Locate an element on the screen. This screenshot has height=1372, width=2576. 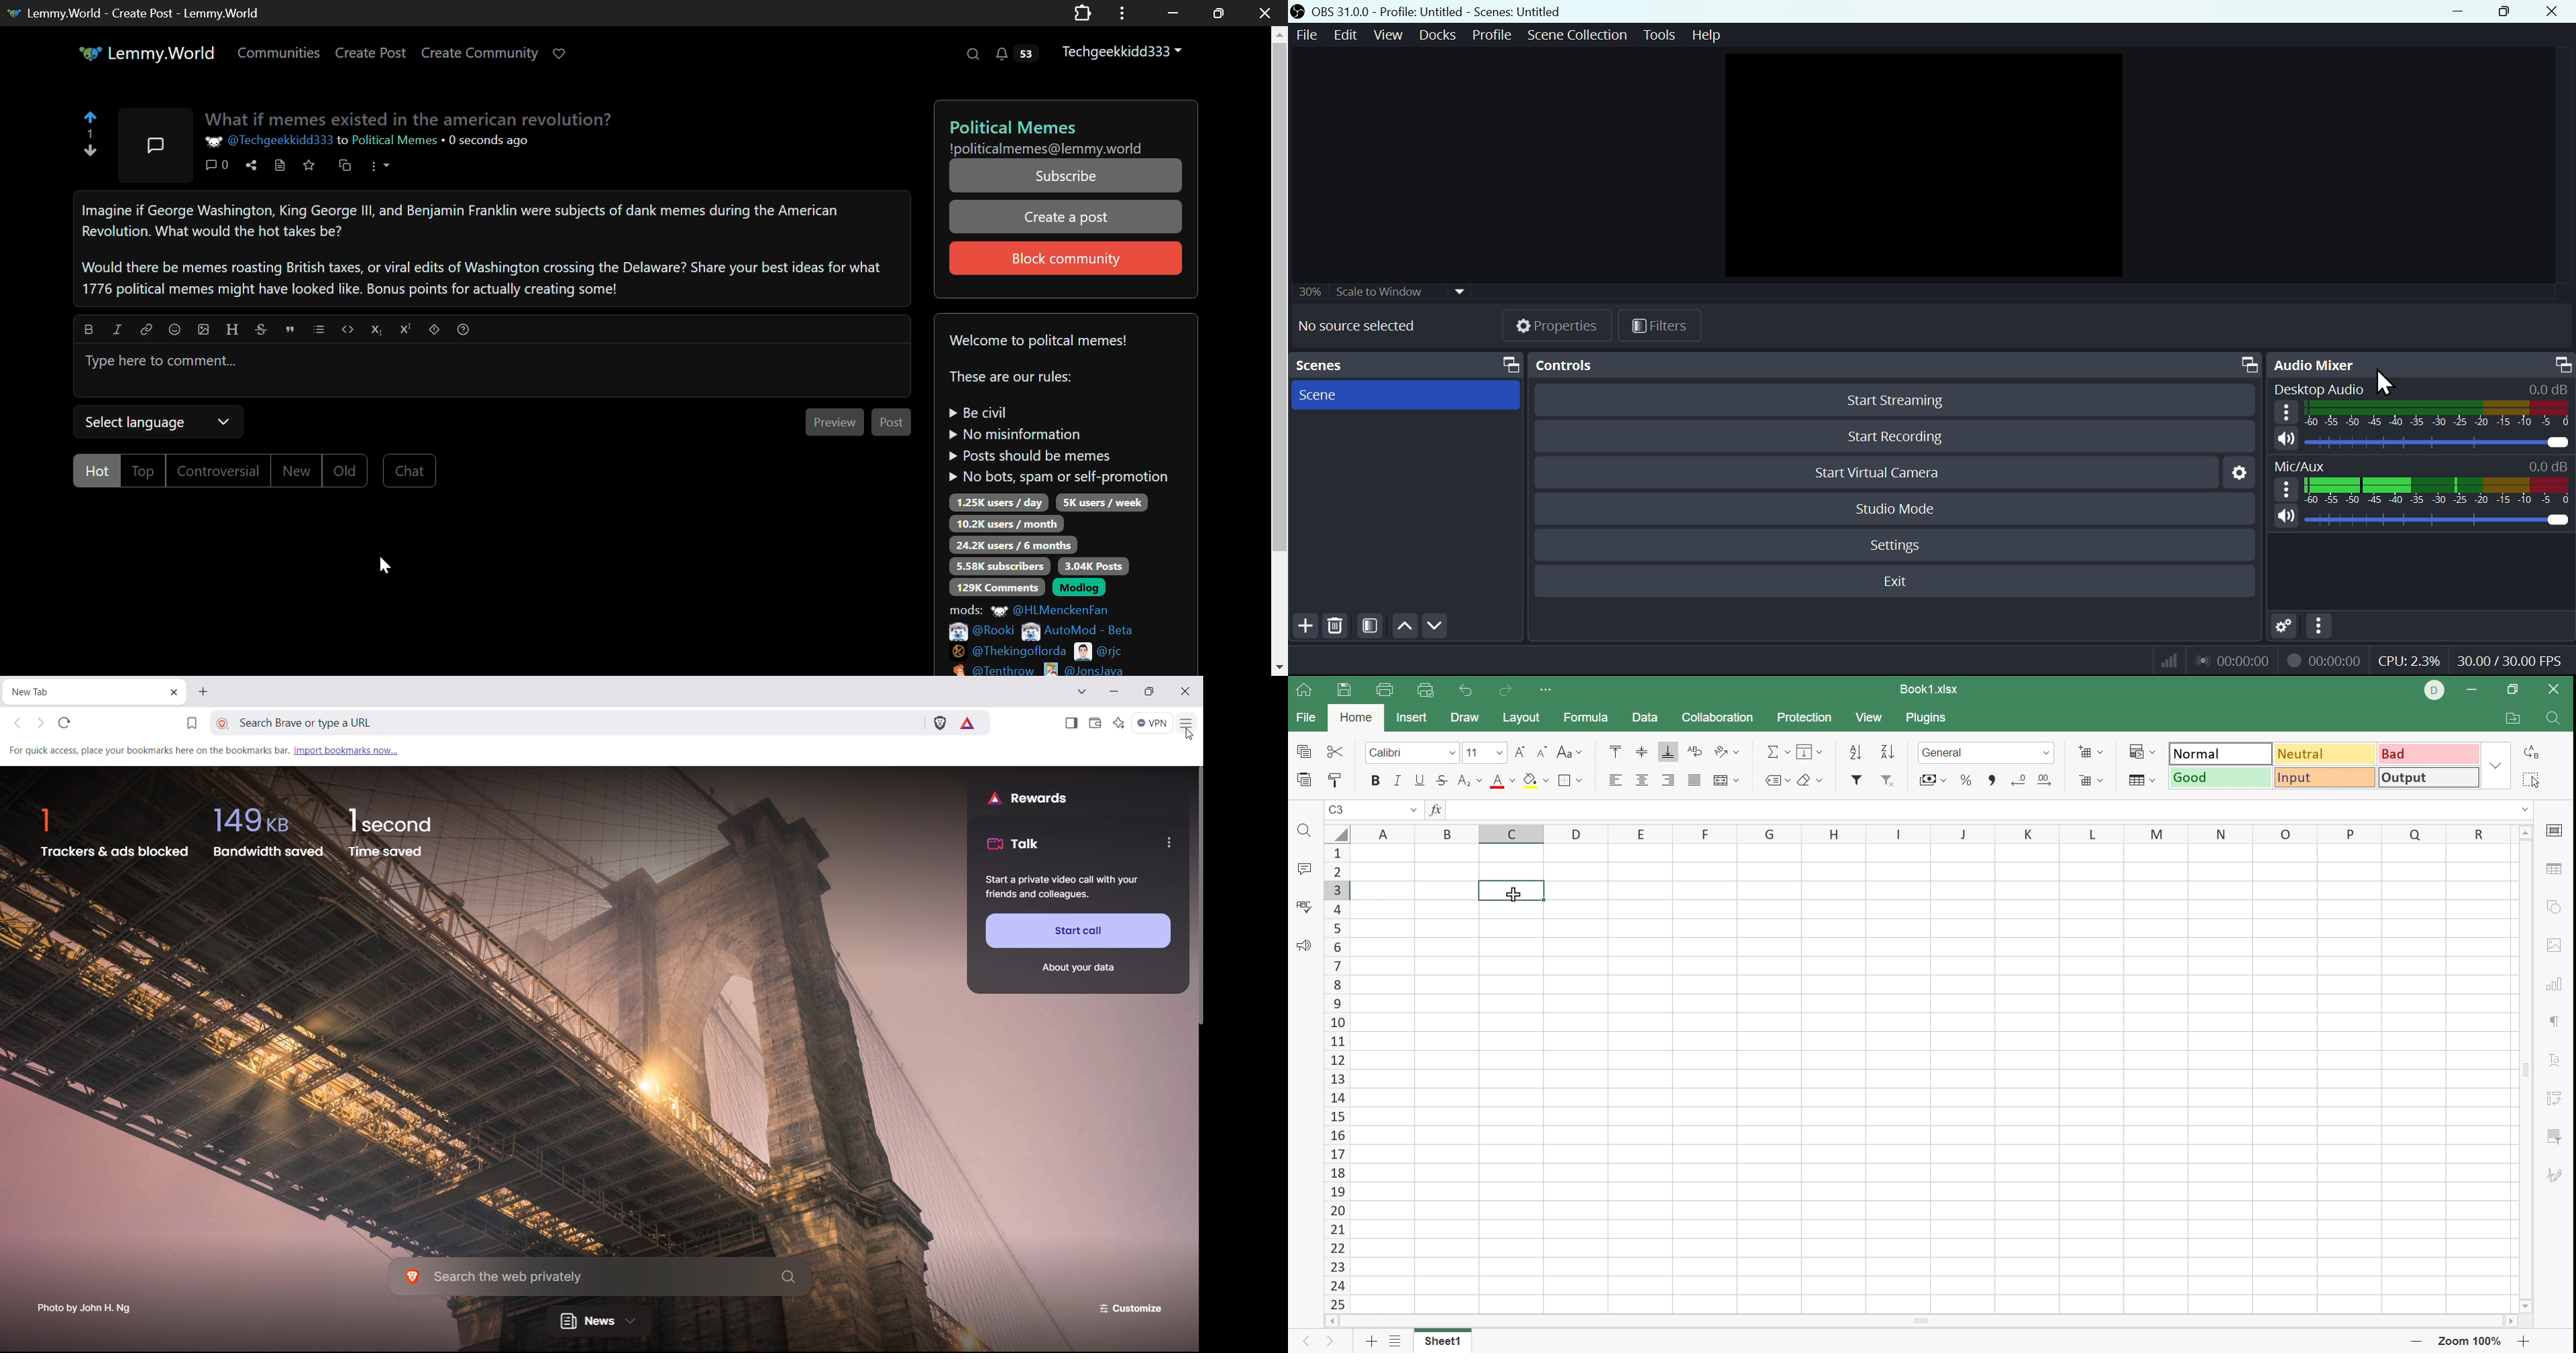
More options is located at coordinates (2284, 413).